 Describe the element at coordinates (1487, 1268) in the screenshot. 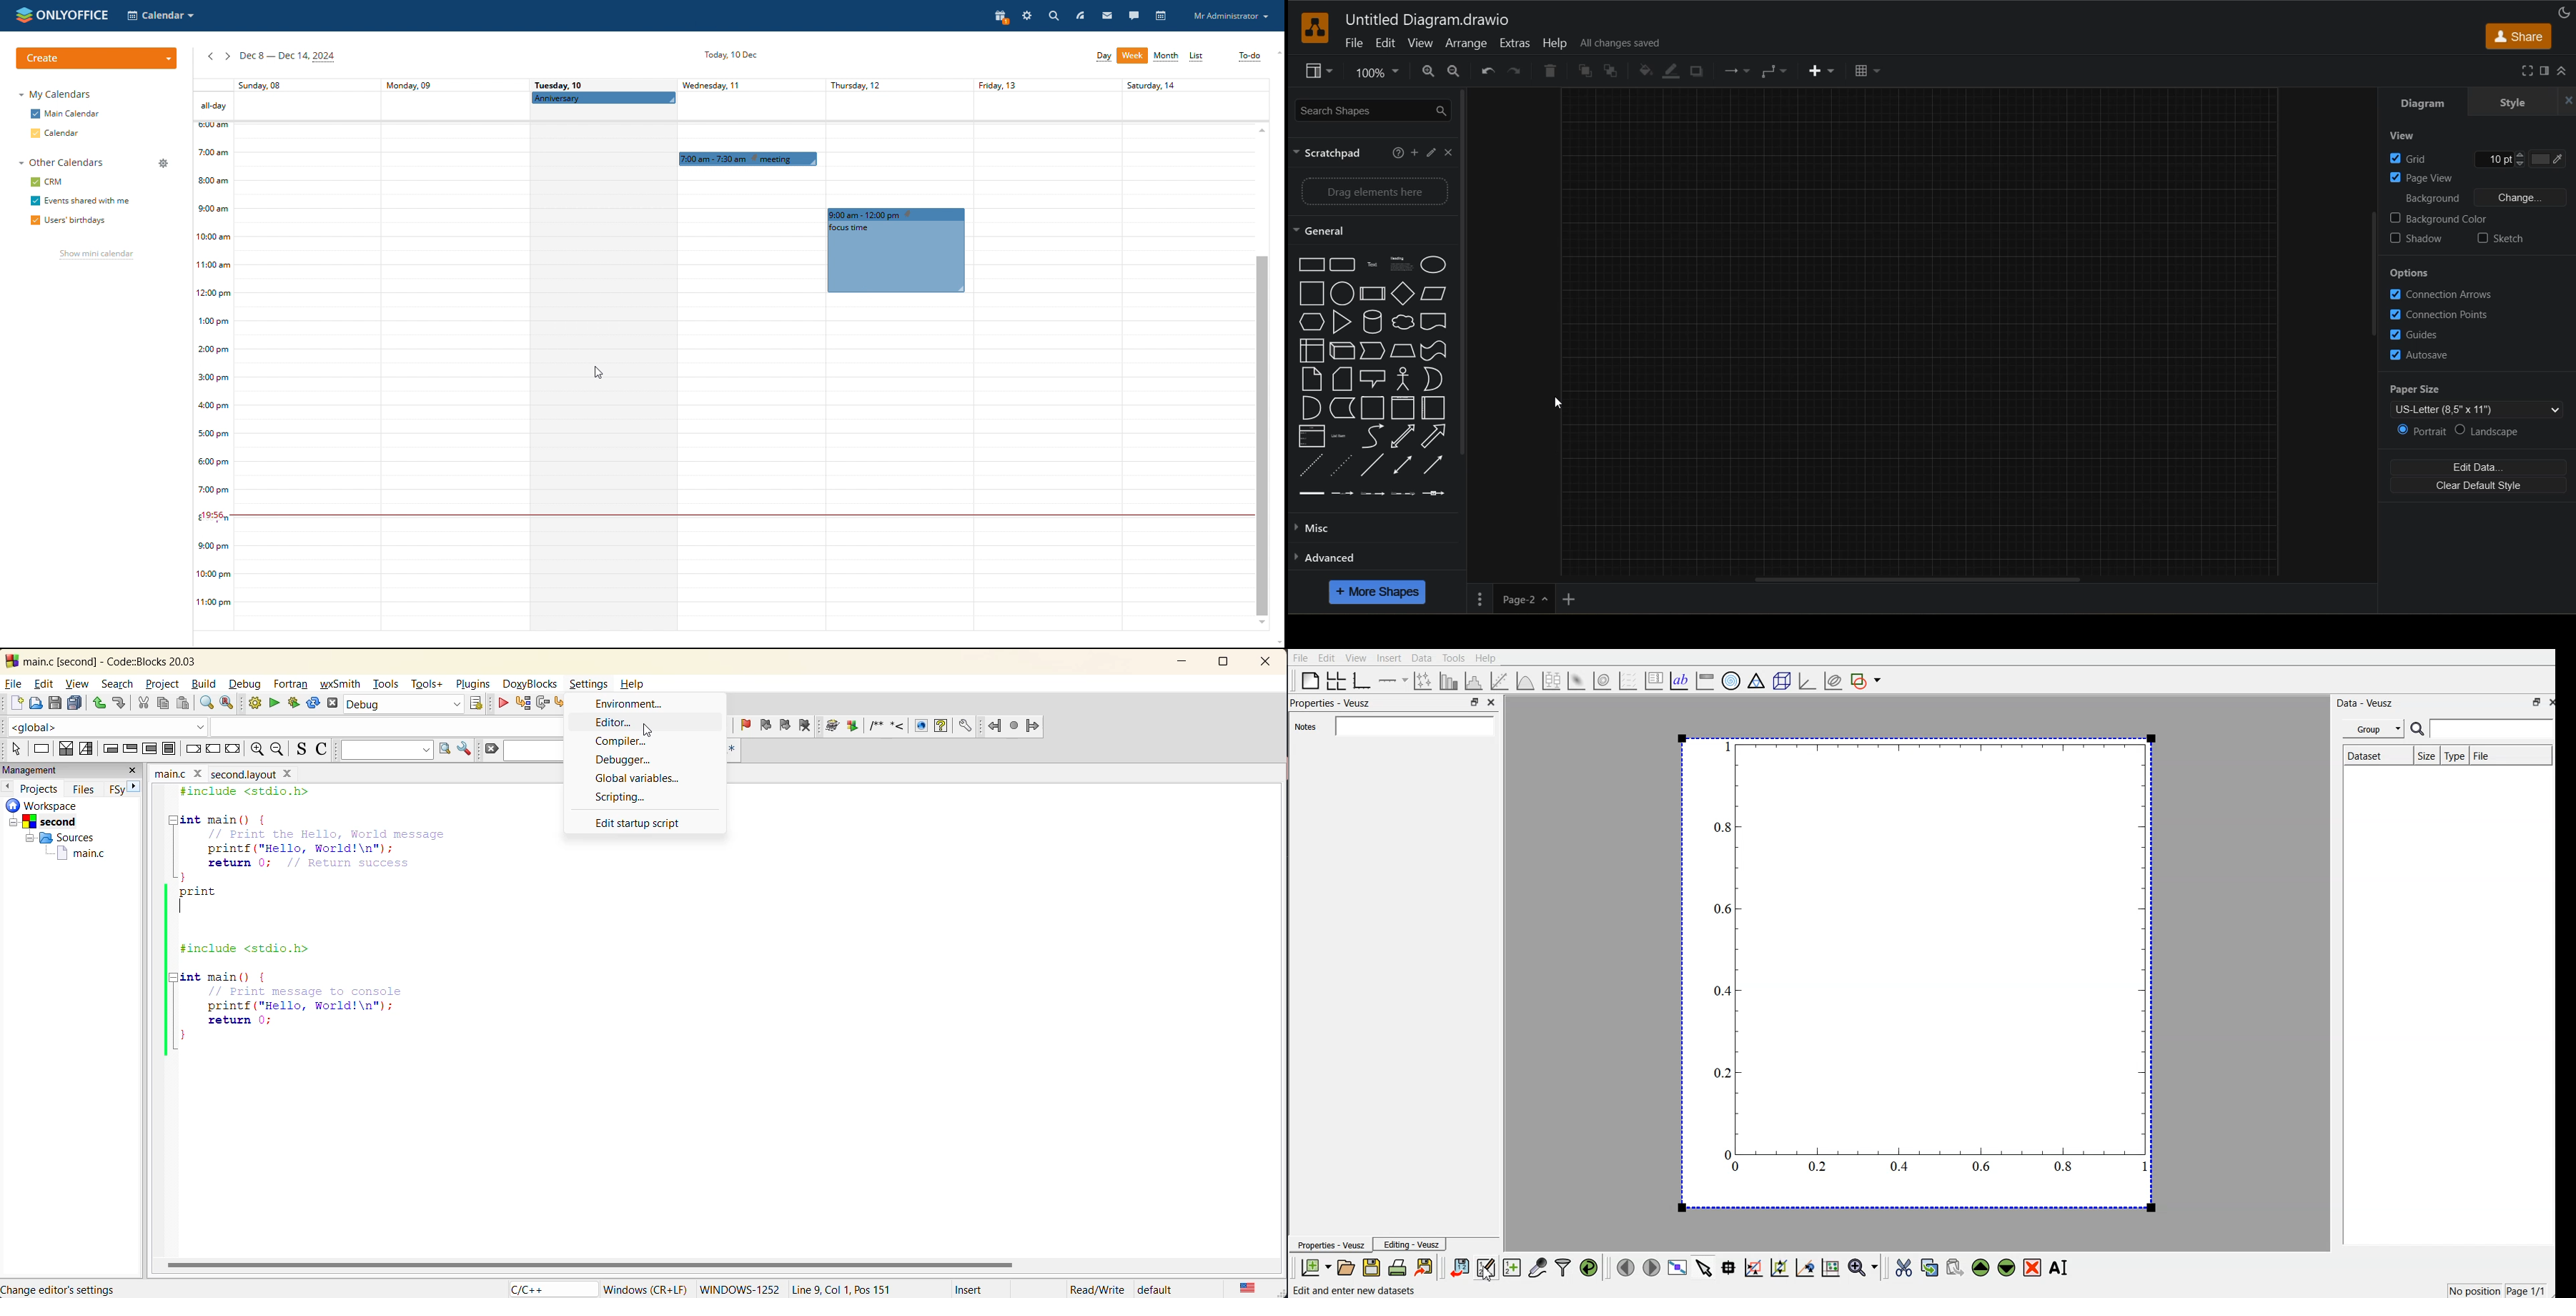

I see `edit and enter datapoints` at that location.